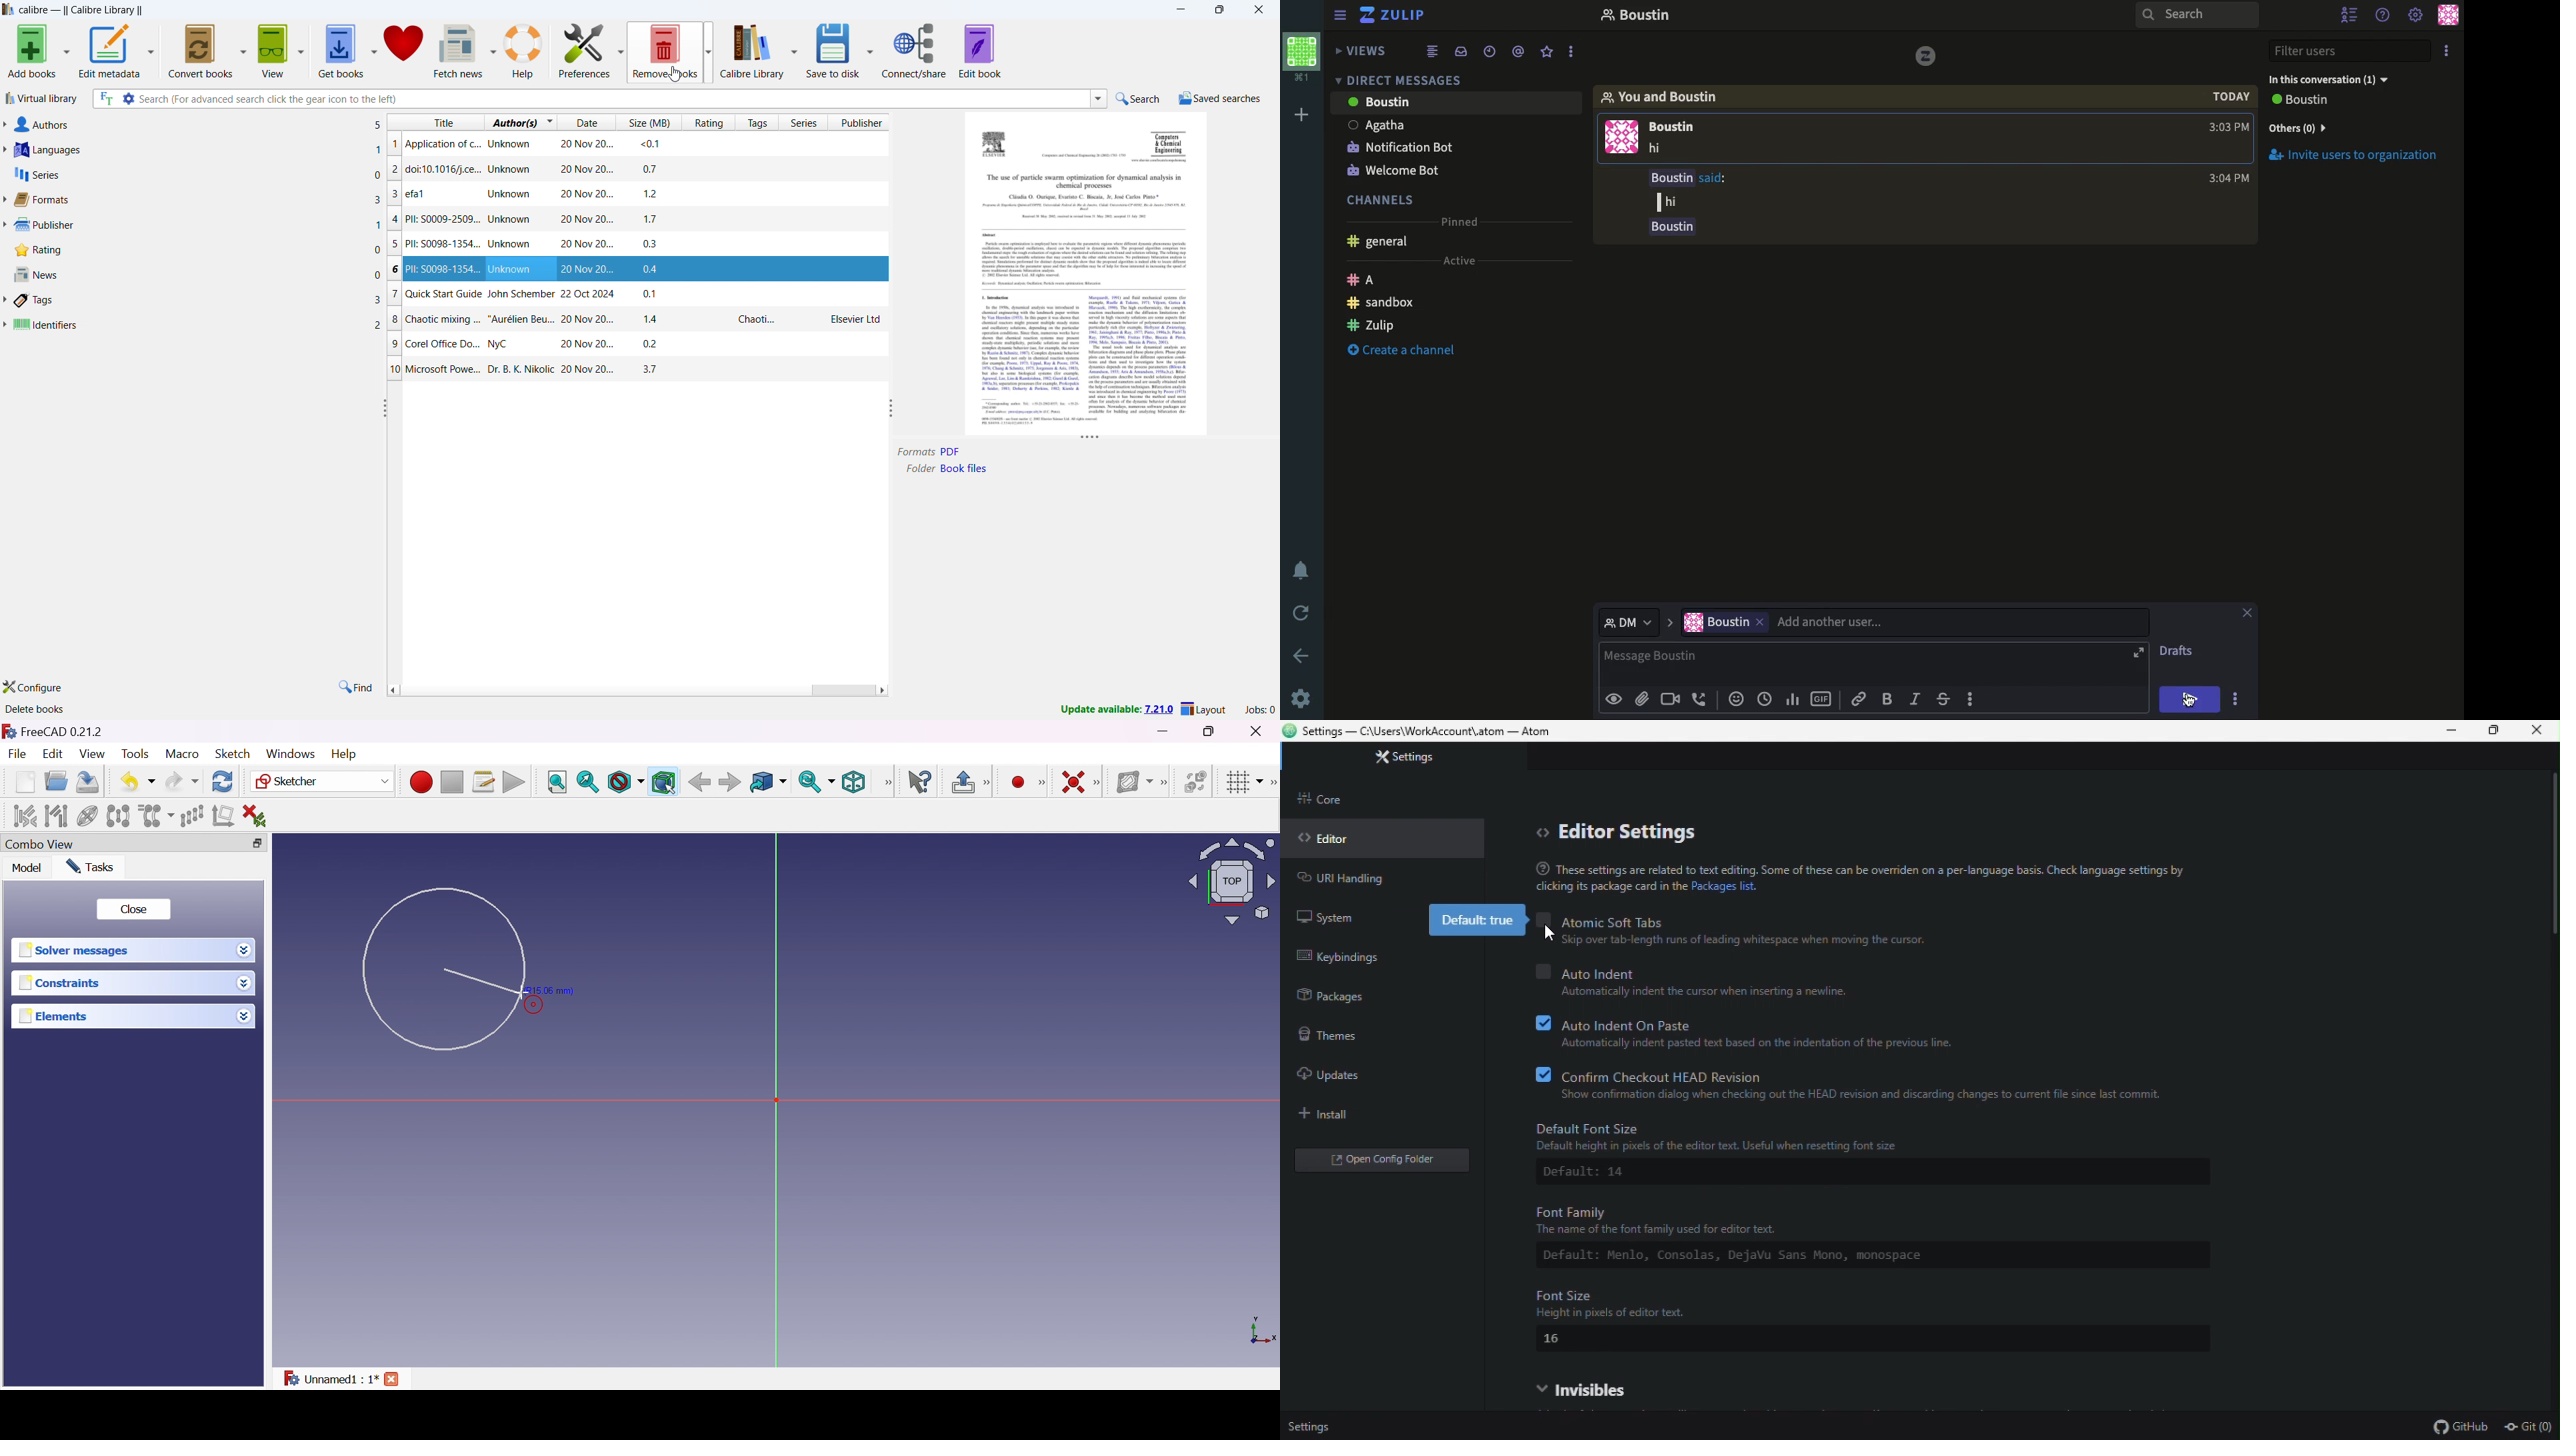 The height and width of the screenshot is (1456, 2576). What do you see at coordinates (355, 687) in the screenshot?
I see `find in tags` at bounding box center [355, 687].